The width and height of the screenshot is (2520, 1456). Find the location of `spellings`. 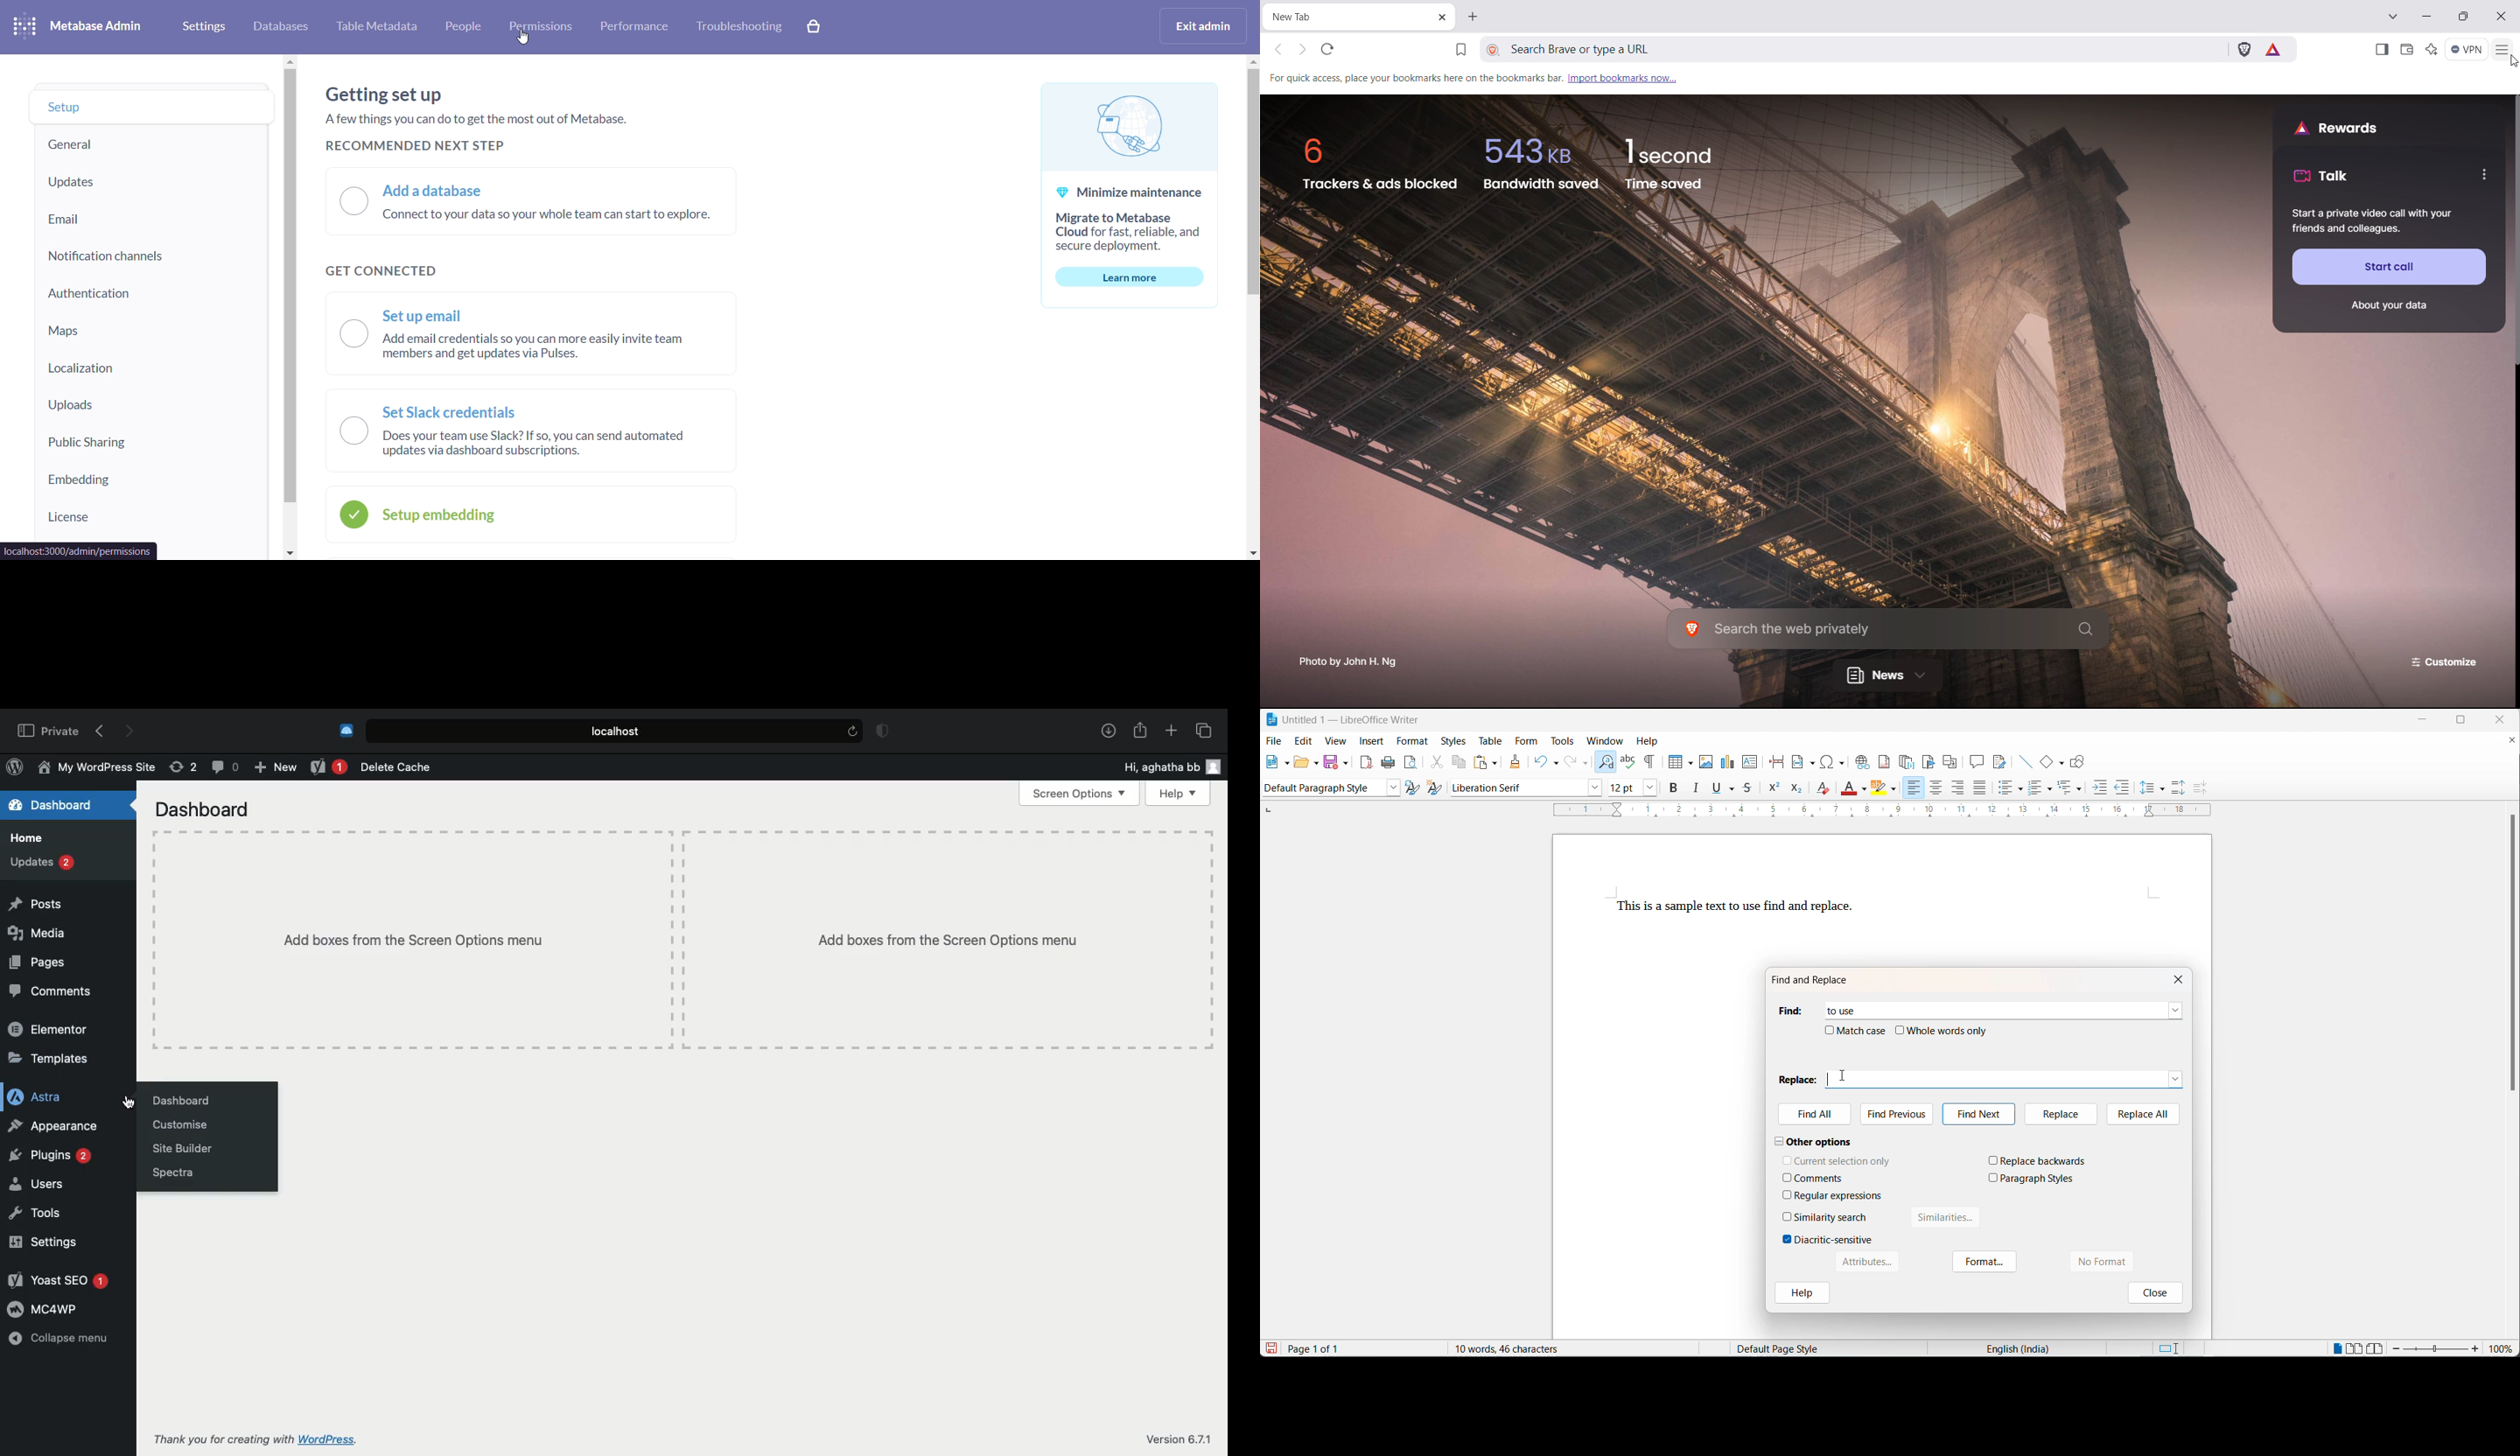

spellings is located at coordinates (1628, 758).